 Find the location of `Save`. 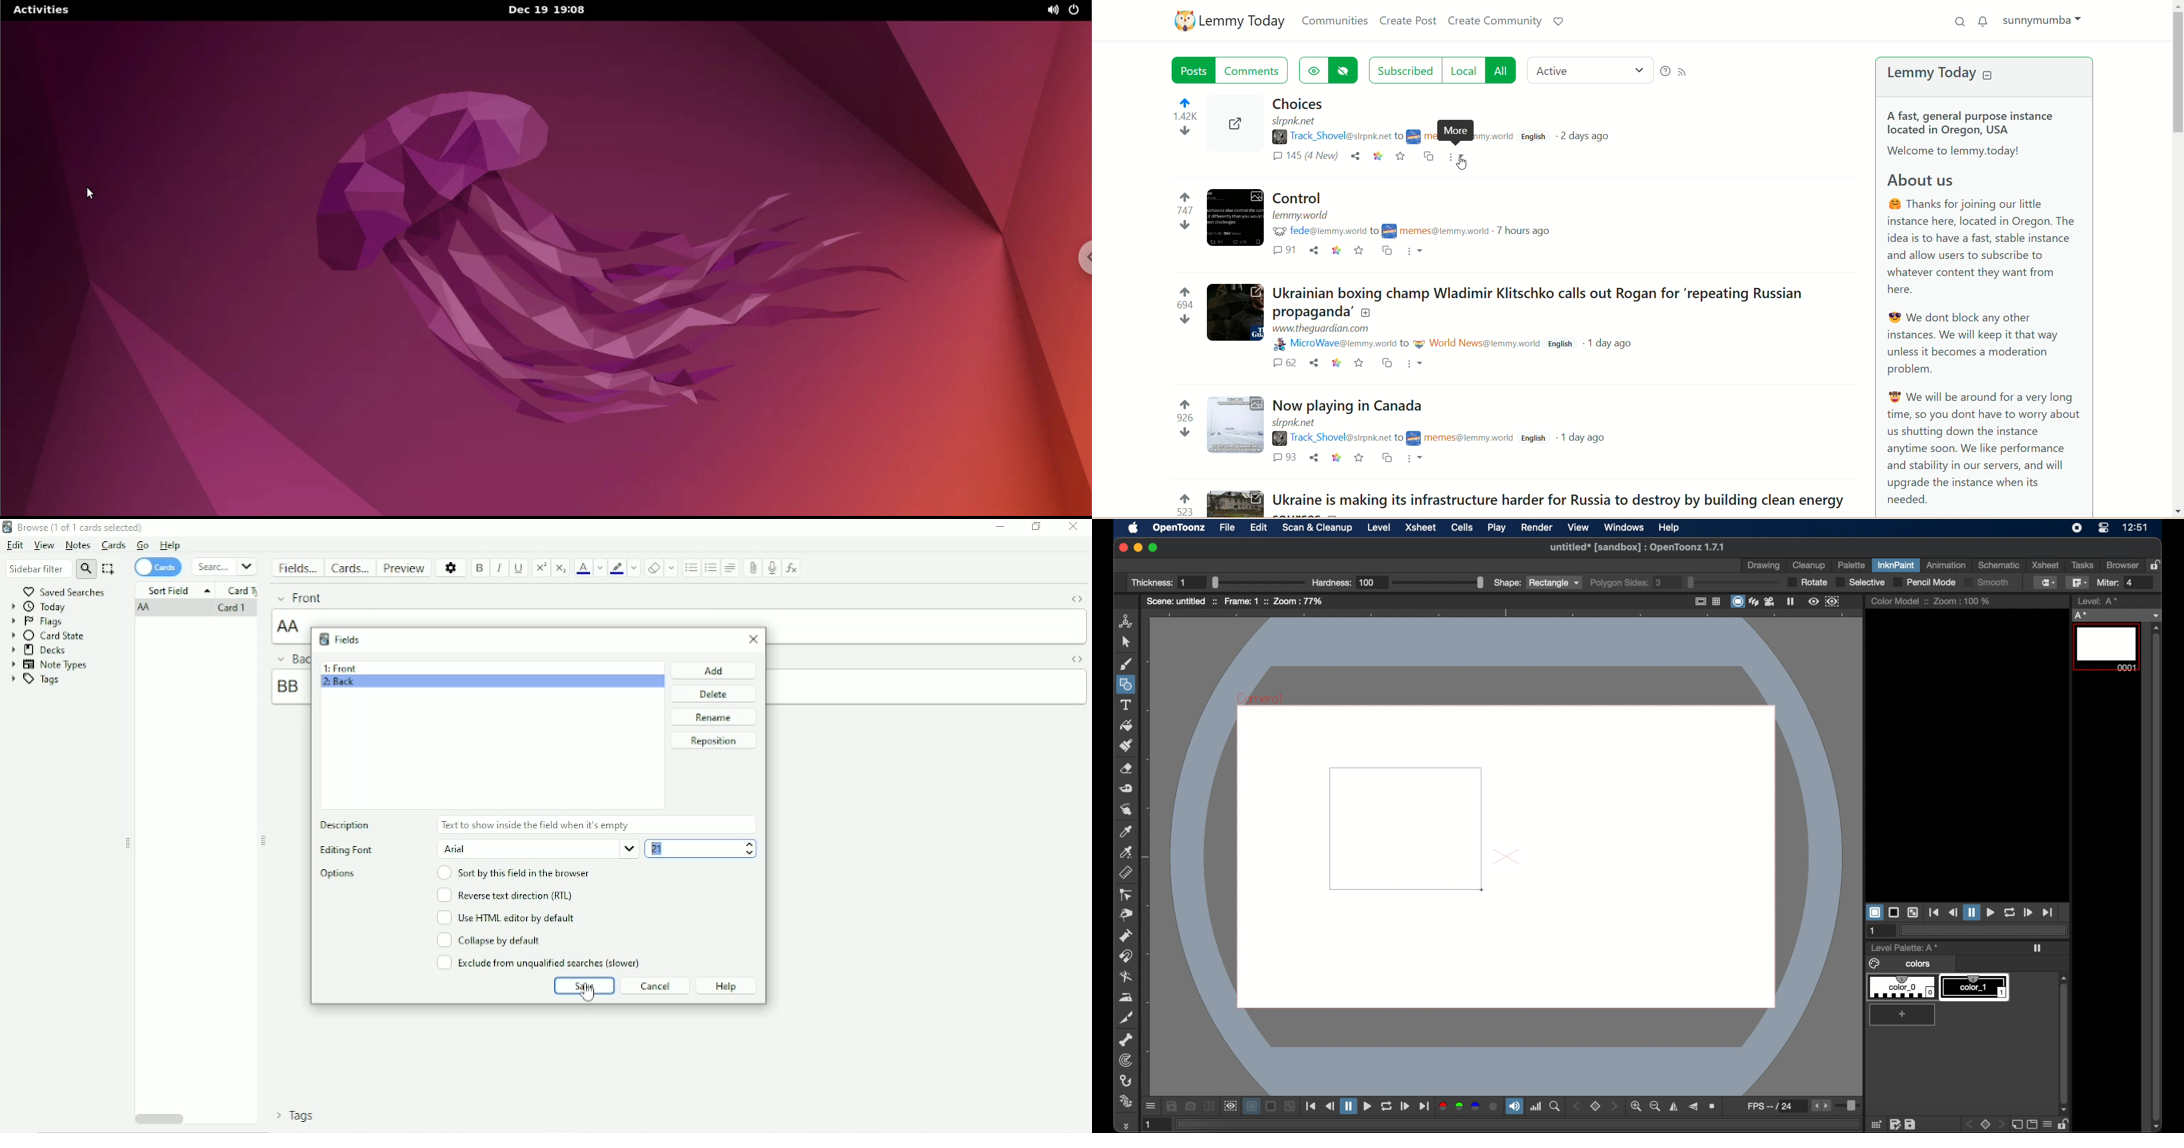

Save is located at coordinates (584, 986).